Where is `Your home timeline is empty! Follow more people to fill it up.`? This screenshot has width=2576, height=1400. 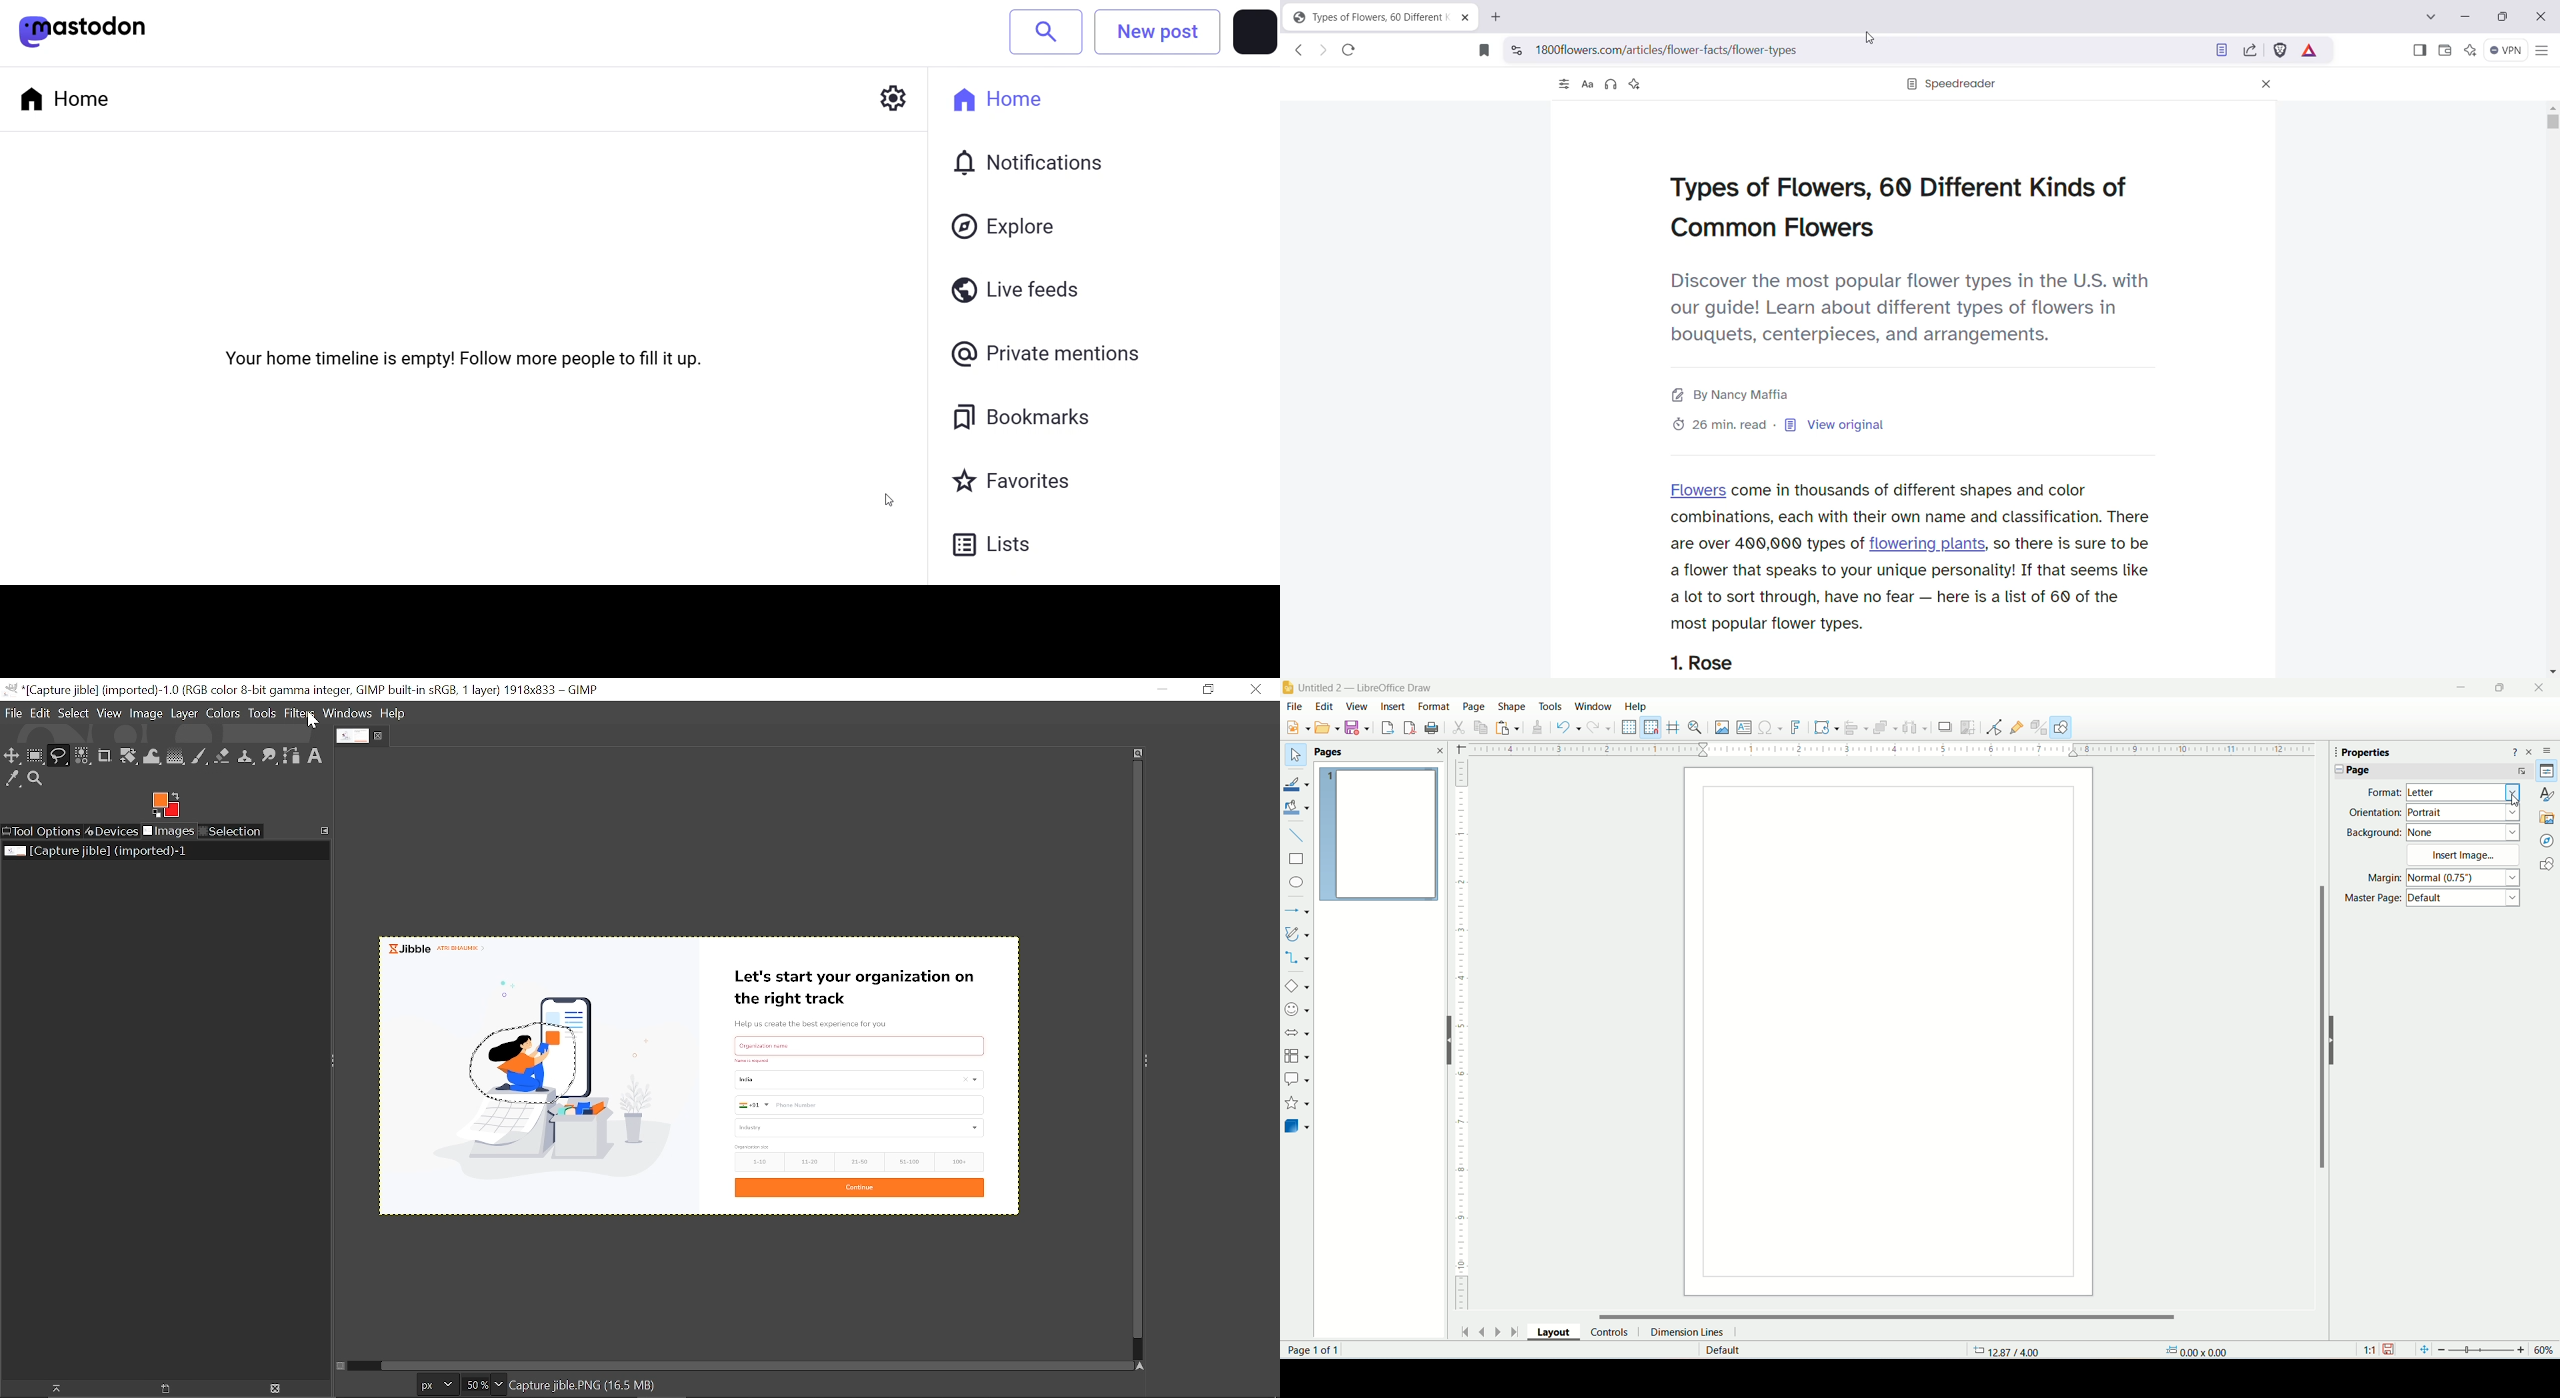 Your home timeline is empty! Follow more people to fill it up. is located at coordinates (459, 359).